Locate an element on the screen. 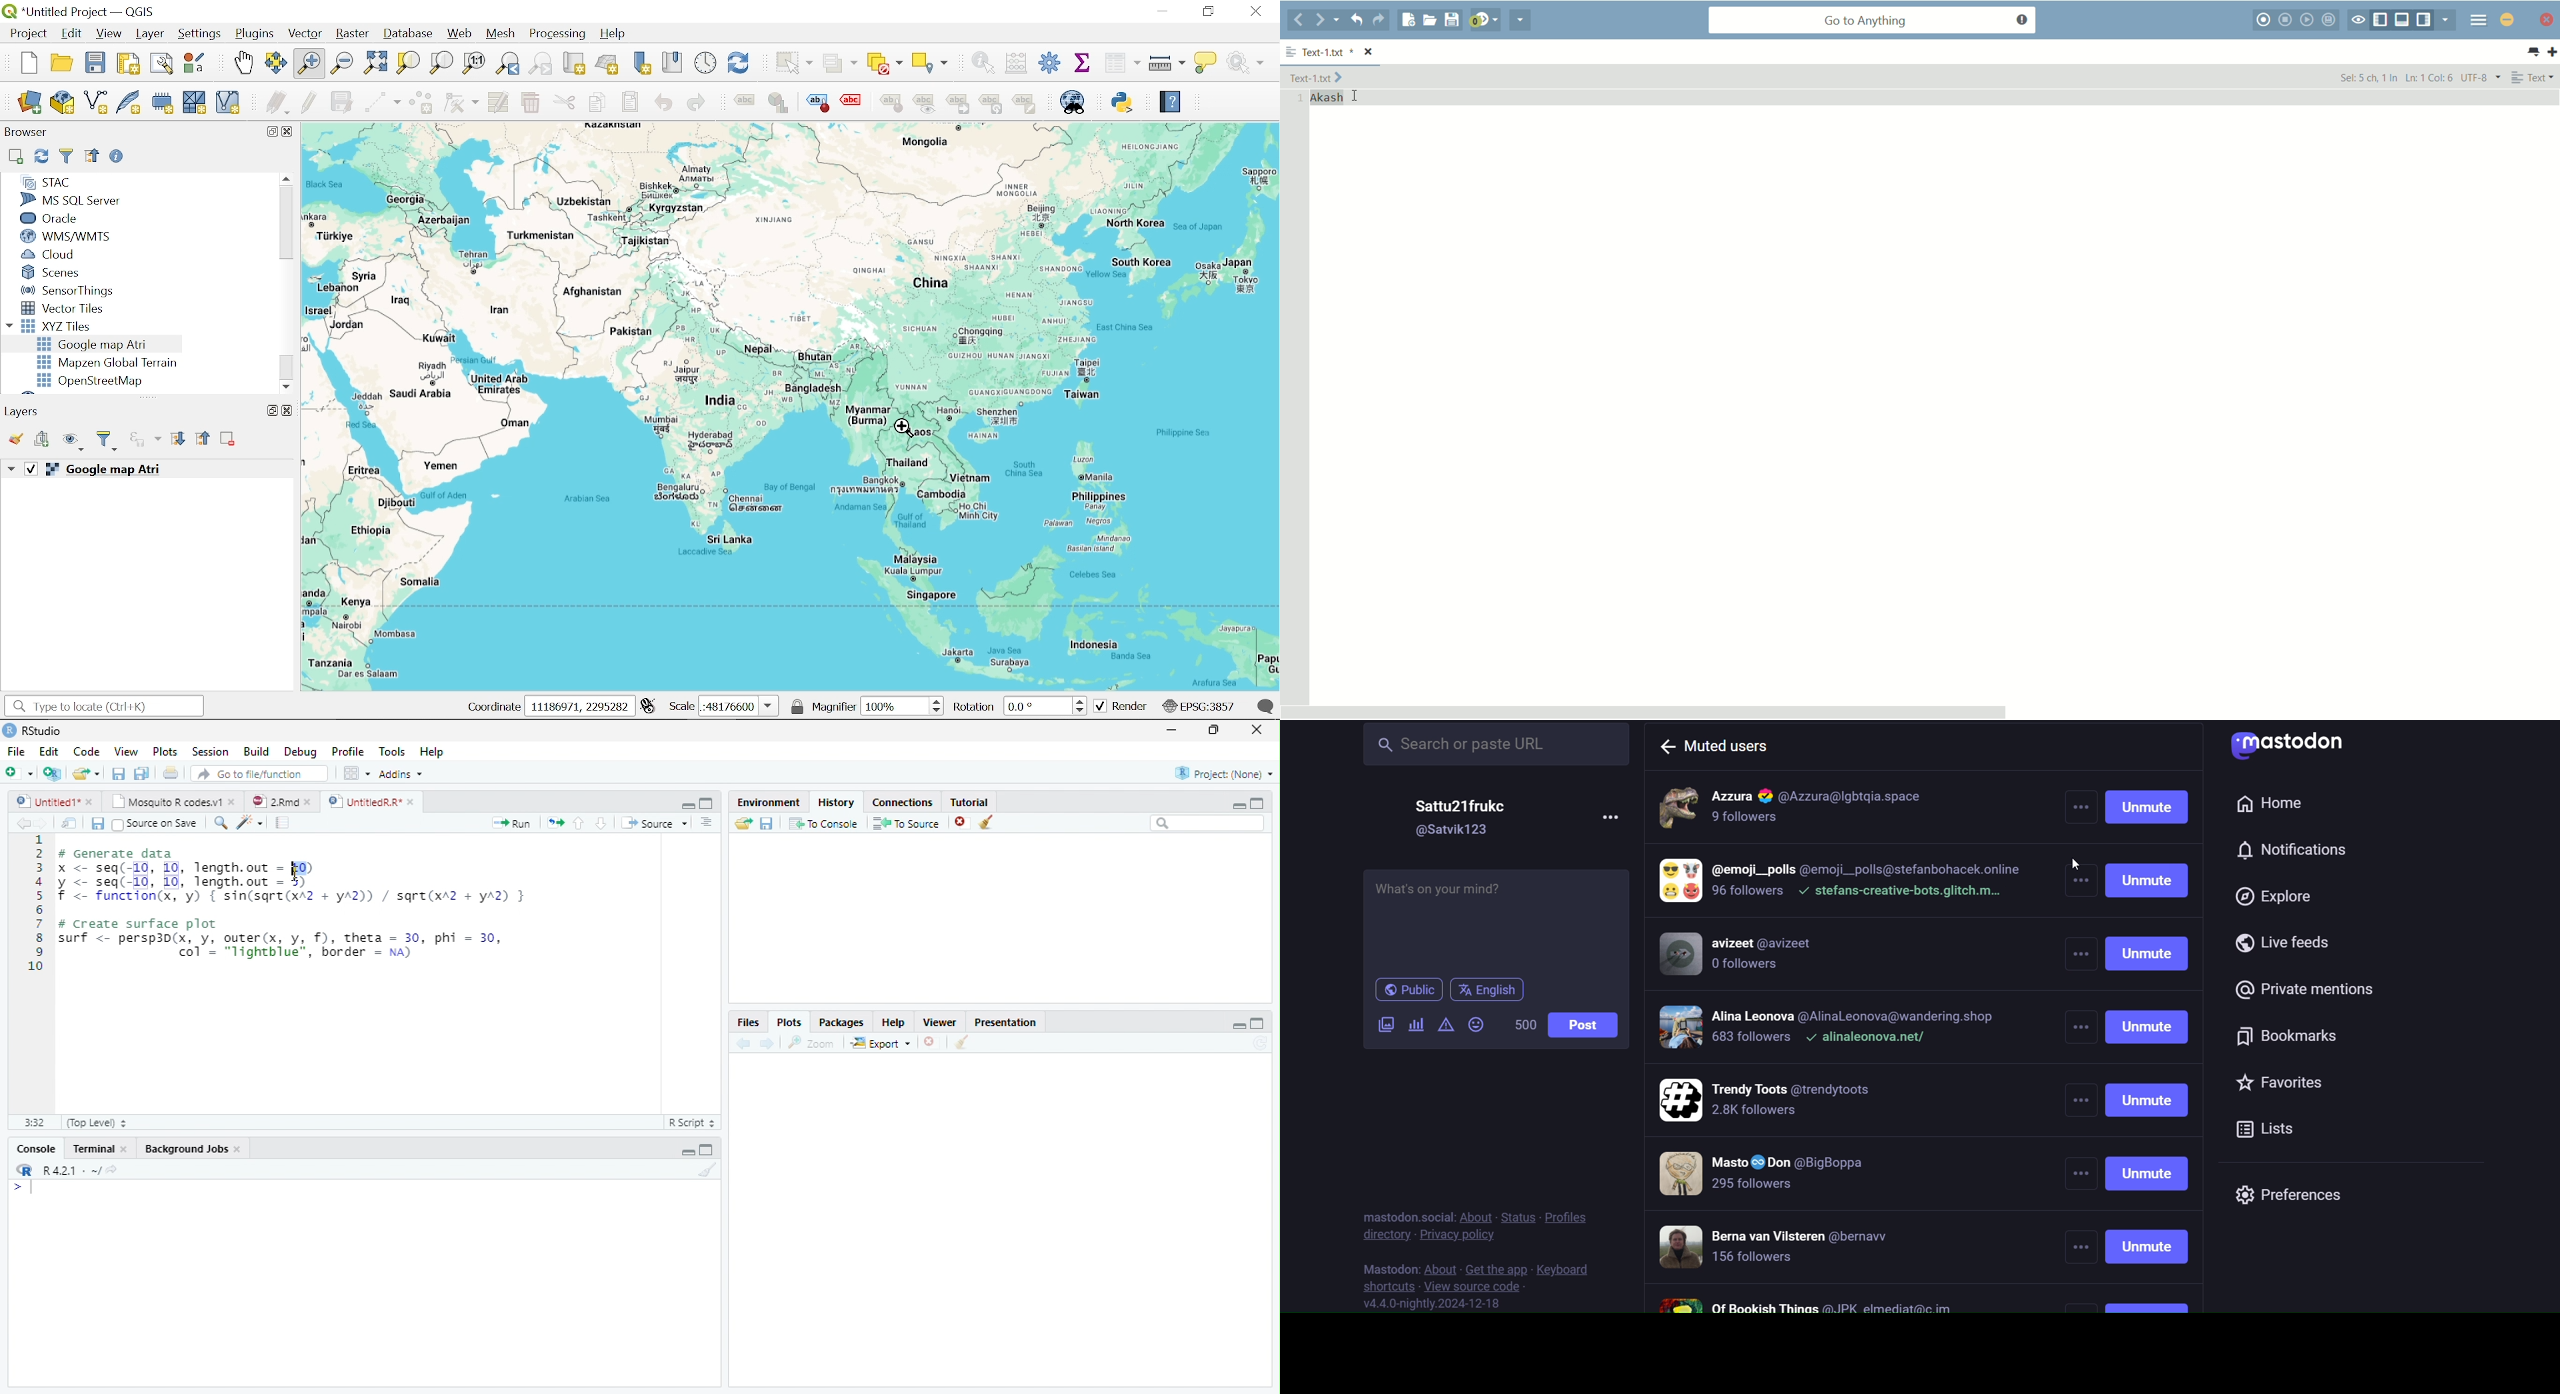 This screenshot has width=2576, height=1400. Remove the selected history entries is located at coordinates (961, 823).